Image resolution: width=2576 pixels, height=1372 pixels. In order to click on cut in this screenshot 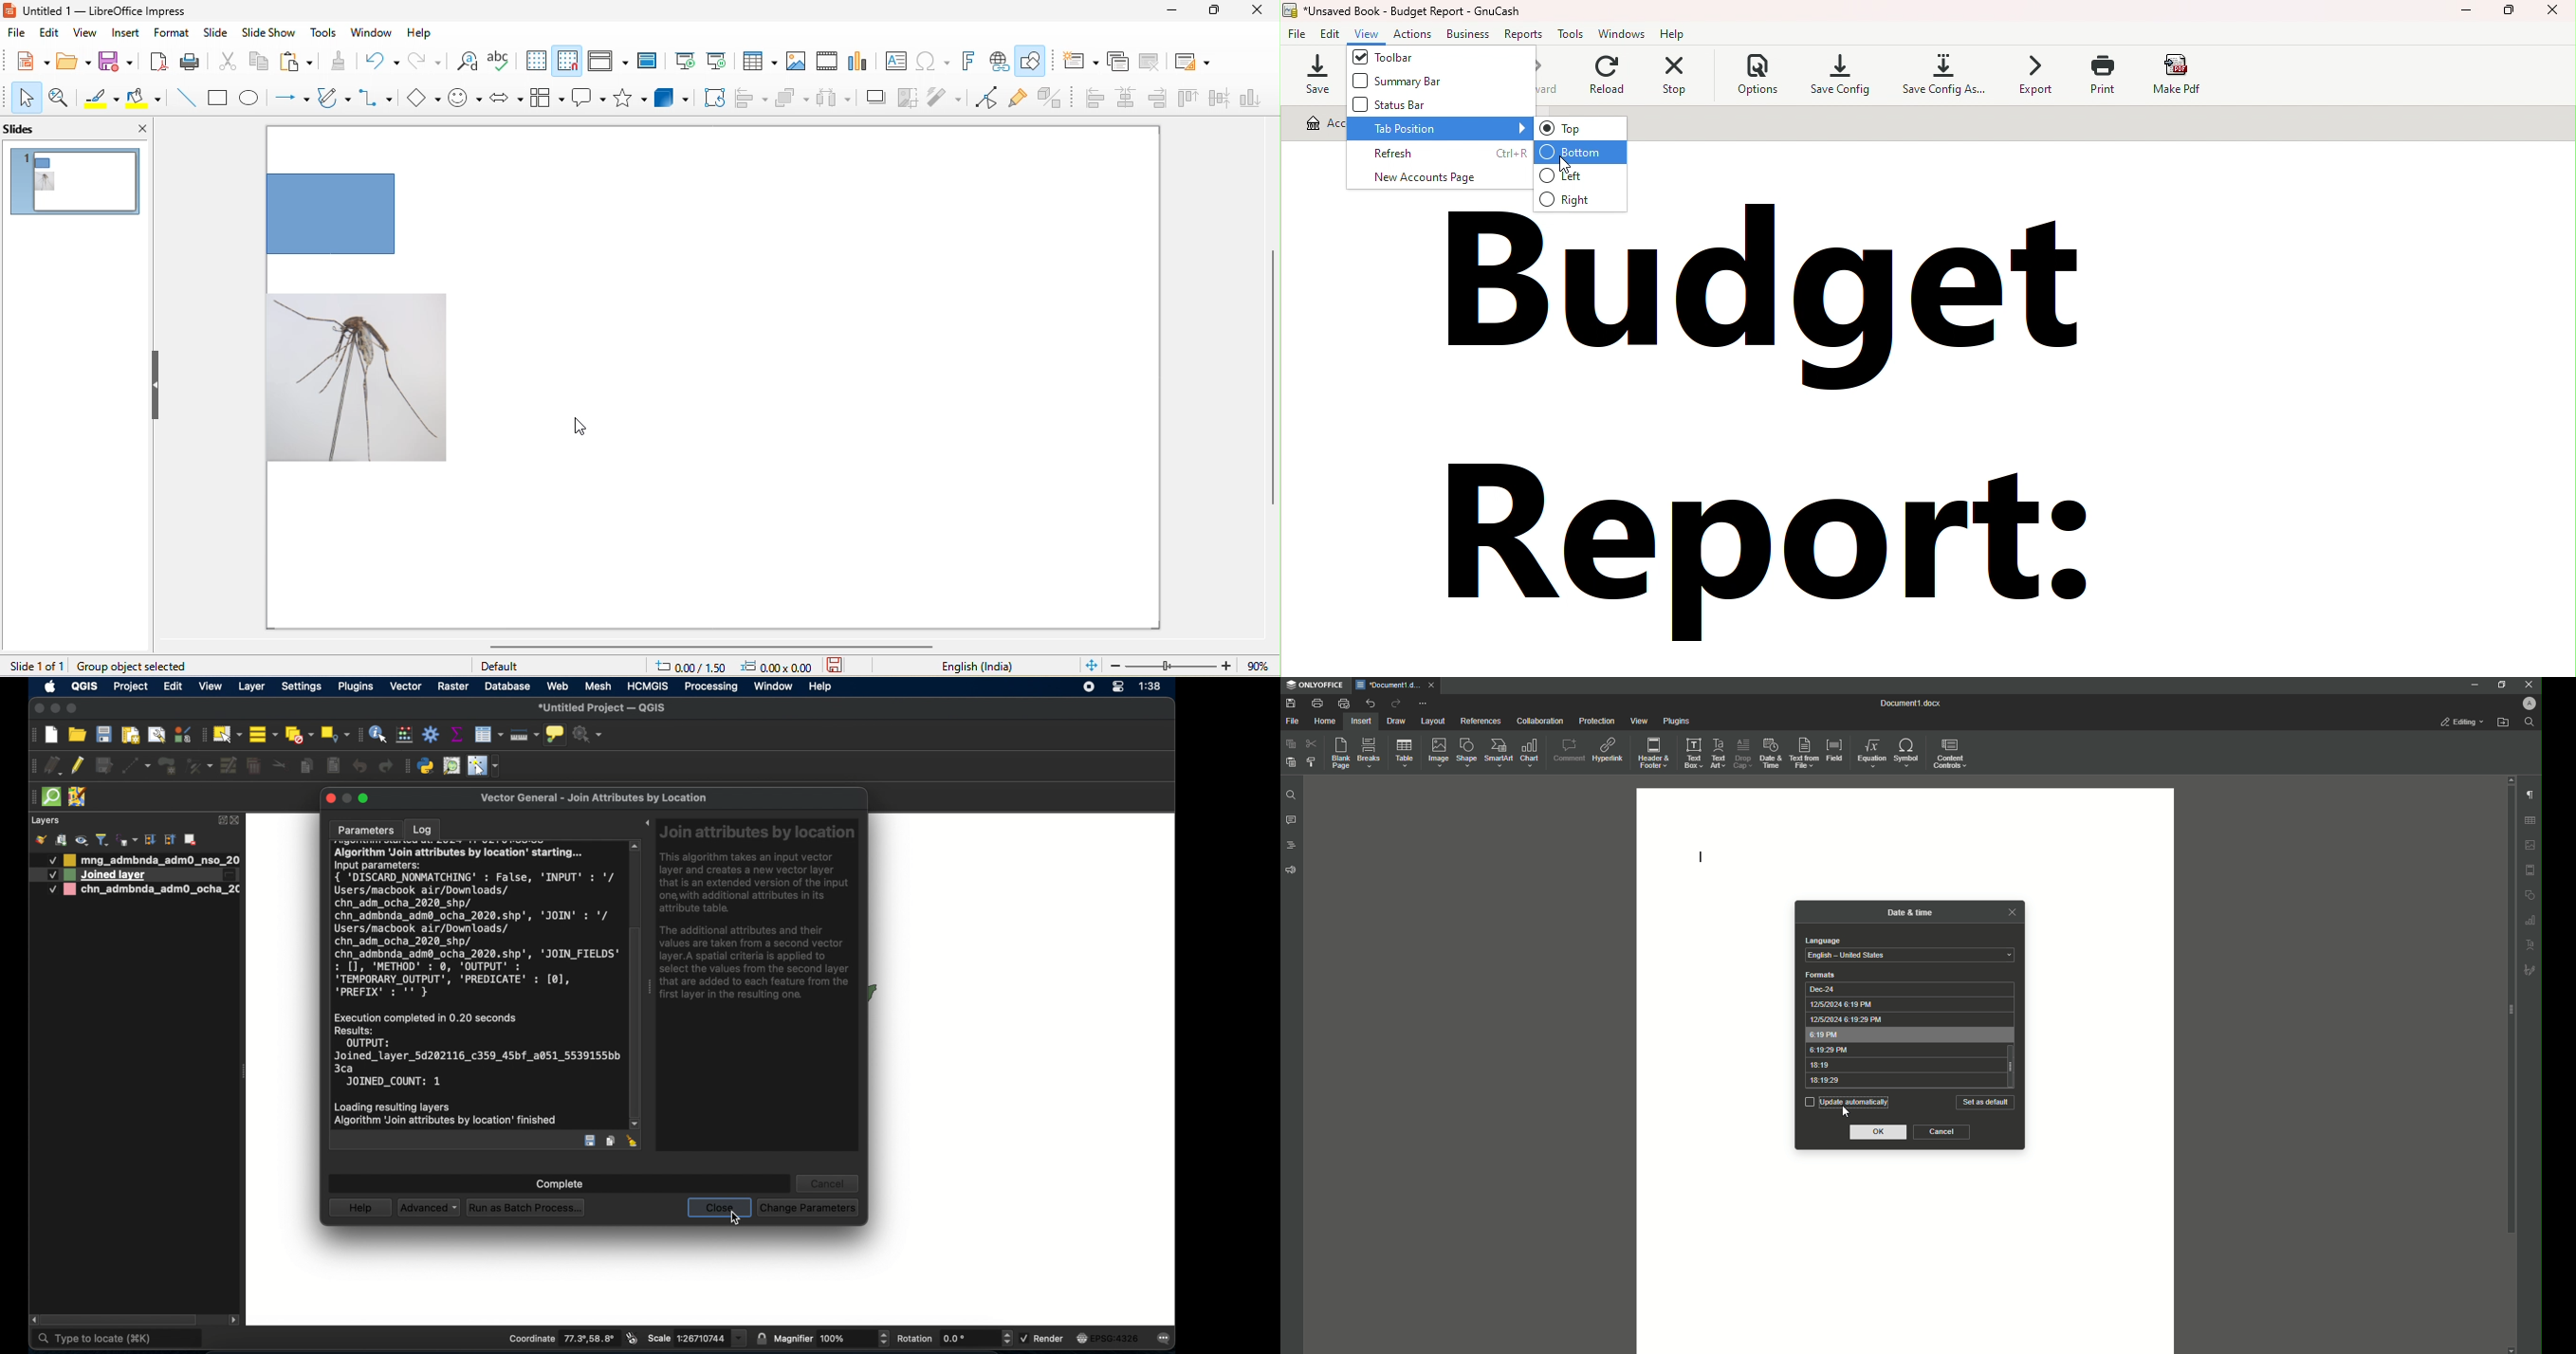, I will do `click(225, 60)`.